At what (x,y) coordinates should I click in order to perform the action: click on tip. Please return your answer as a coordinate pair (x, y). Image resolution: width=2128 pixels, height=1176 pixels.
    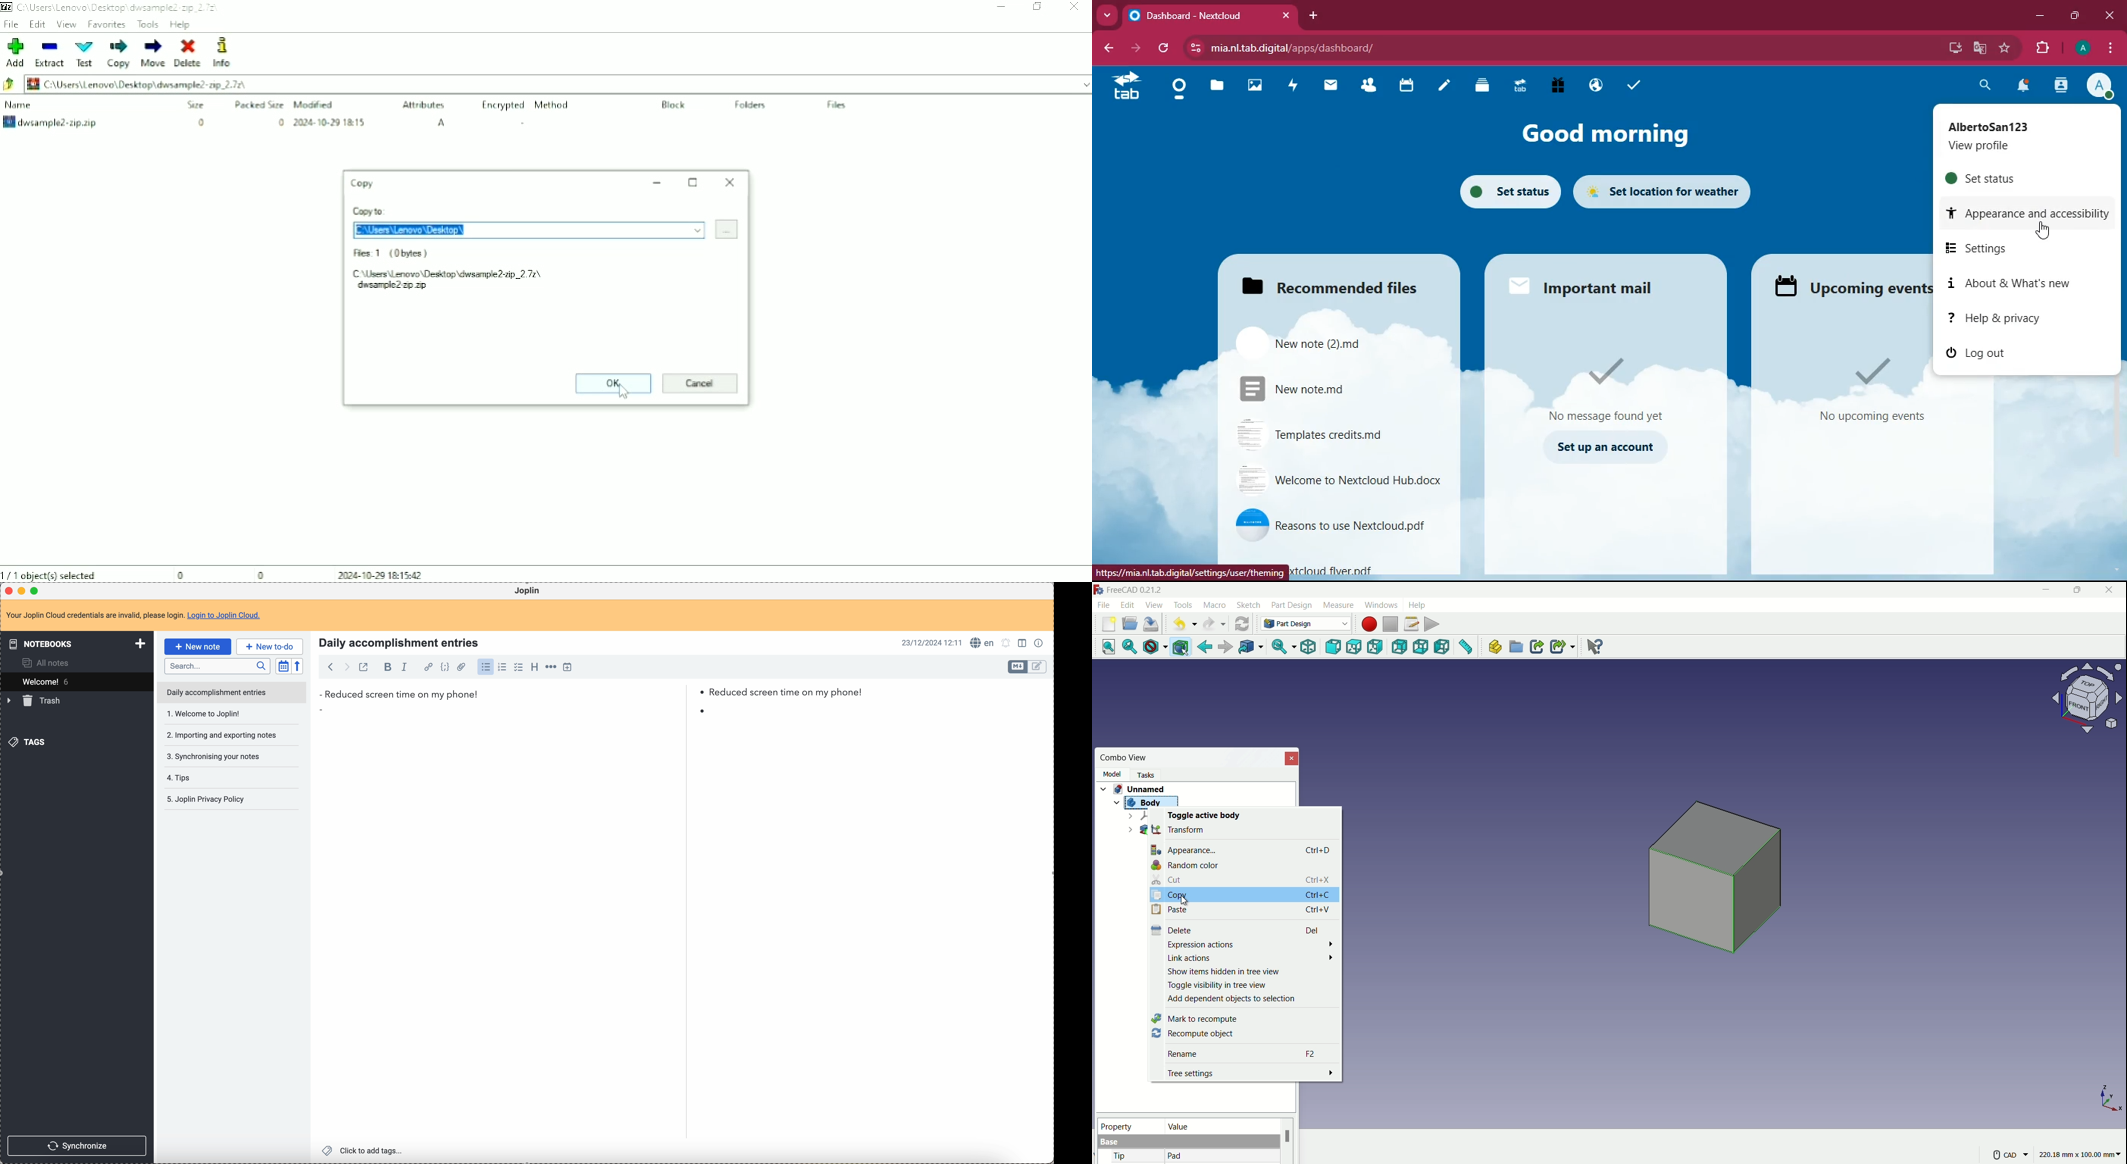
    Looking at the image, I should click on (1121, 1157).